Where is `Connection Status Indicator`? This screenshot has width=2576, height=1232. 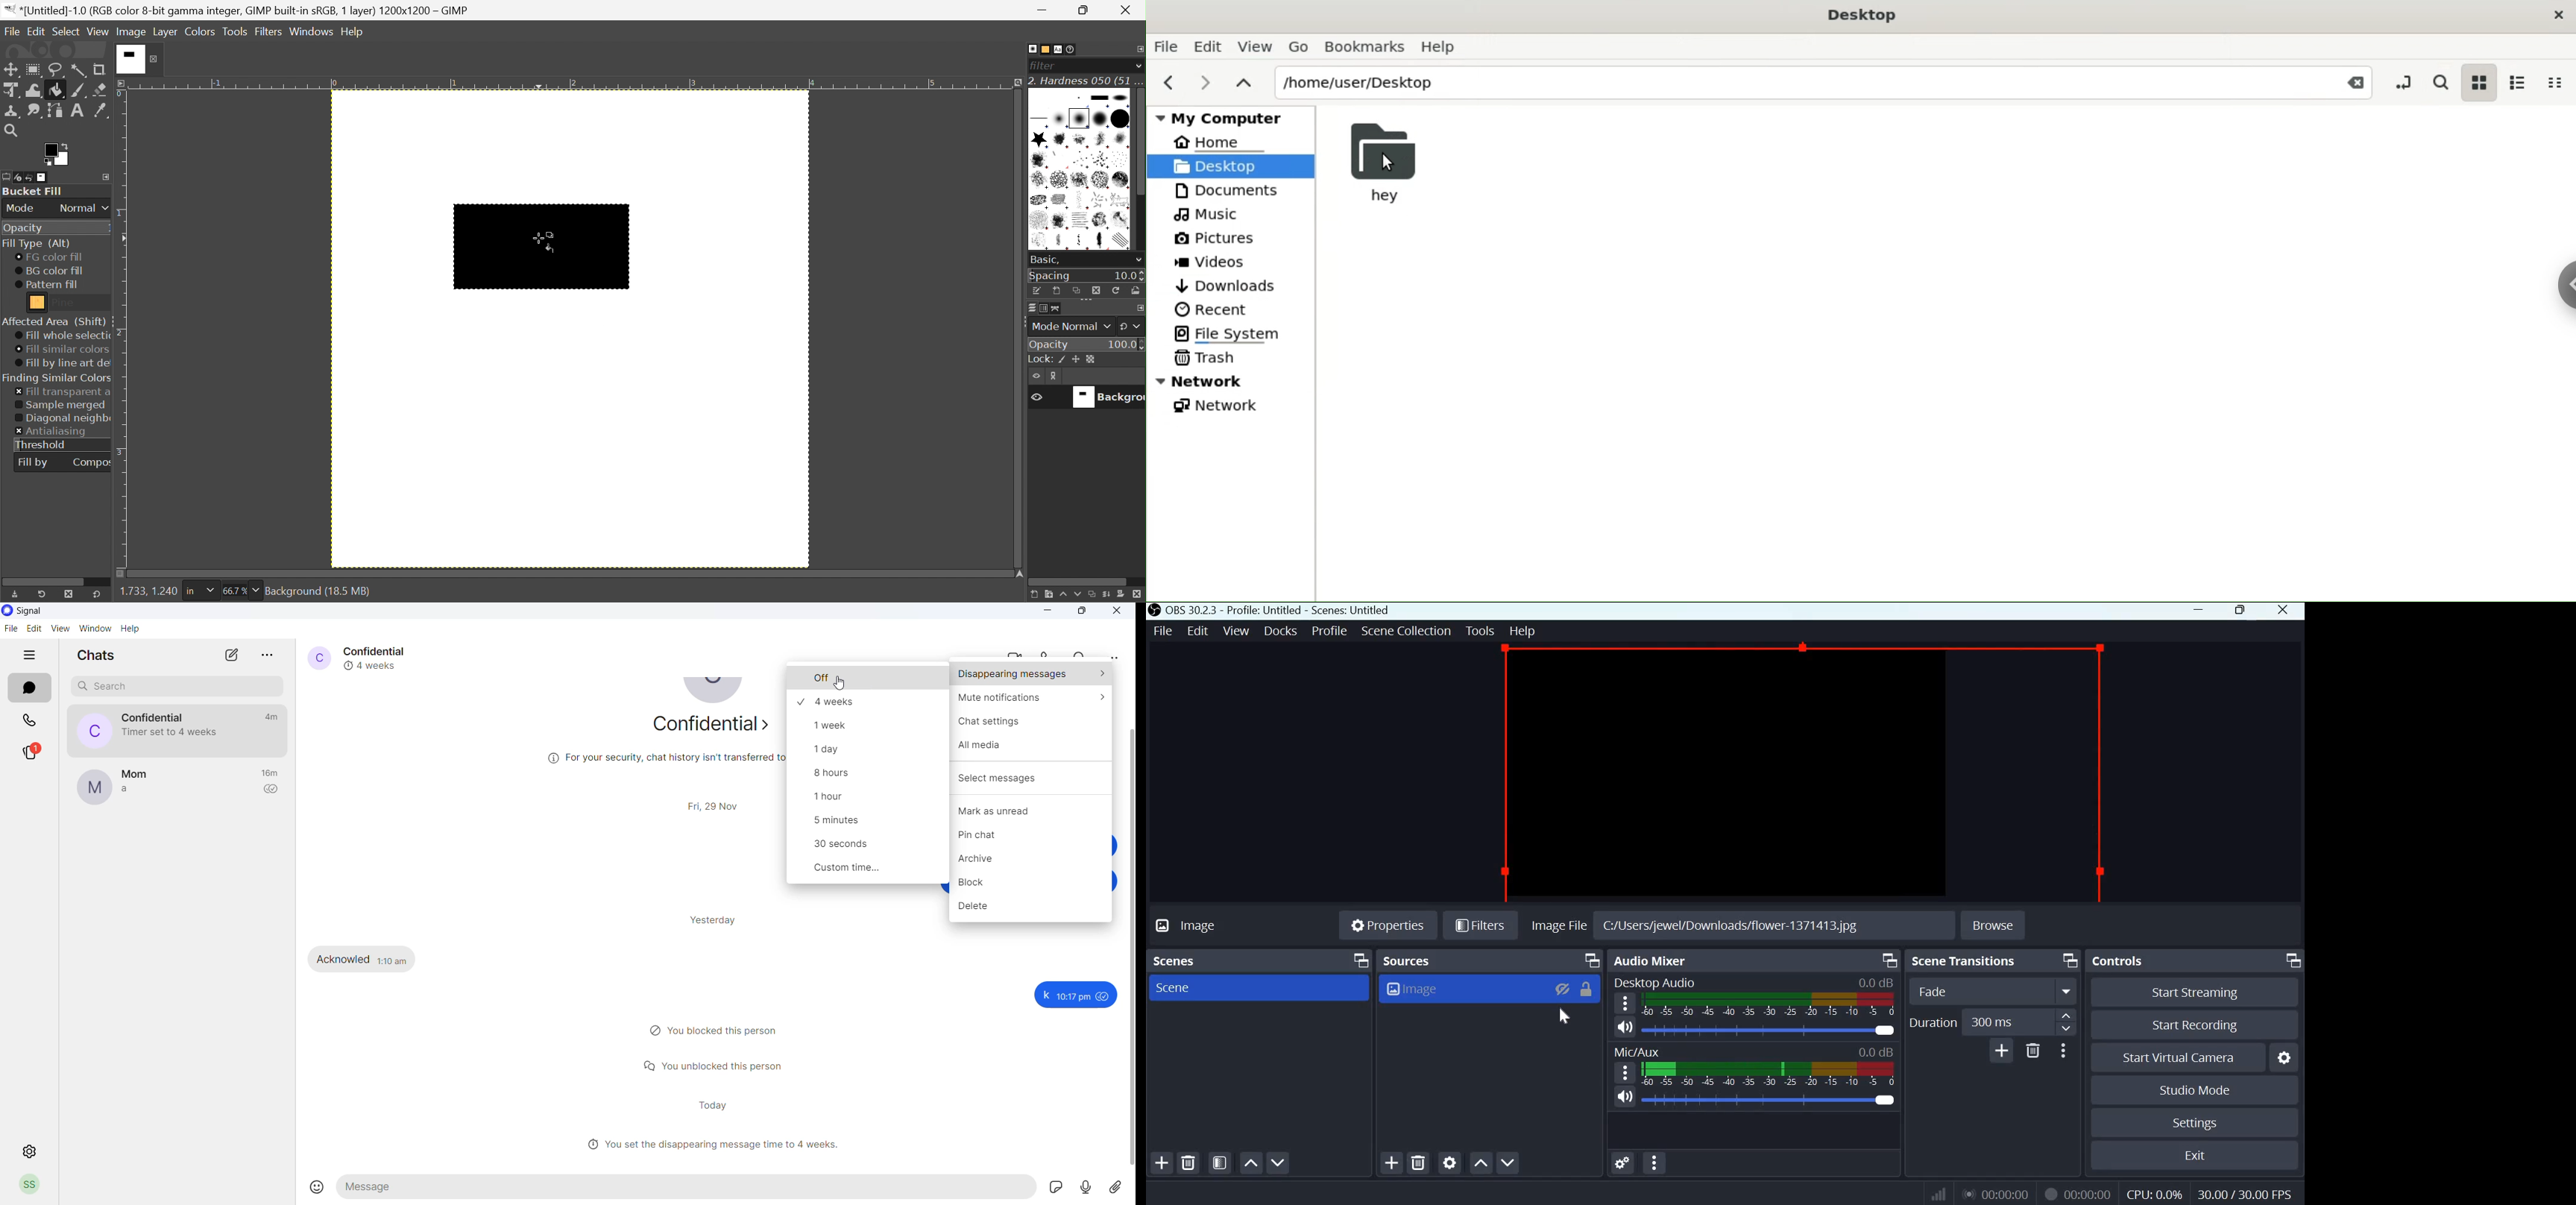
Connection Status Indicator is located at coordinates (1938, 1192).